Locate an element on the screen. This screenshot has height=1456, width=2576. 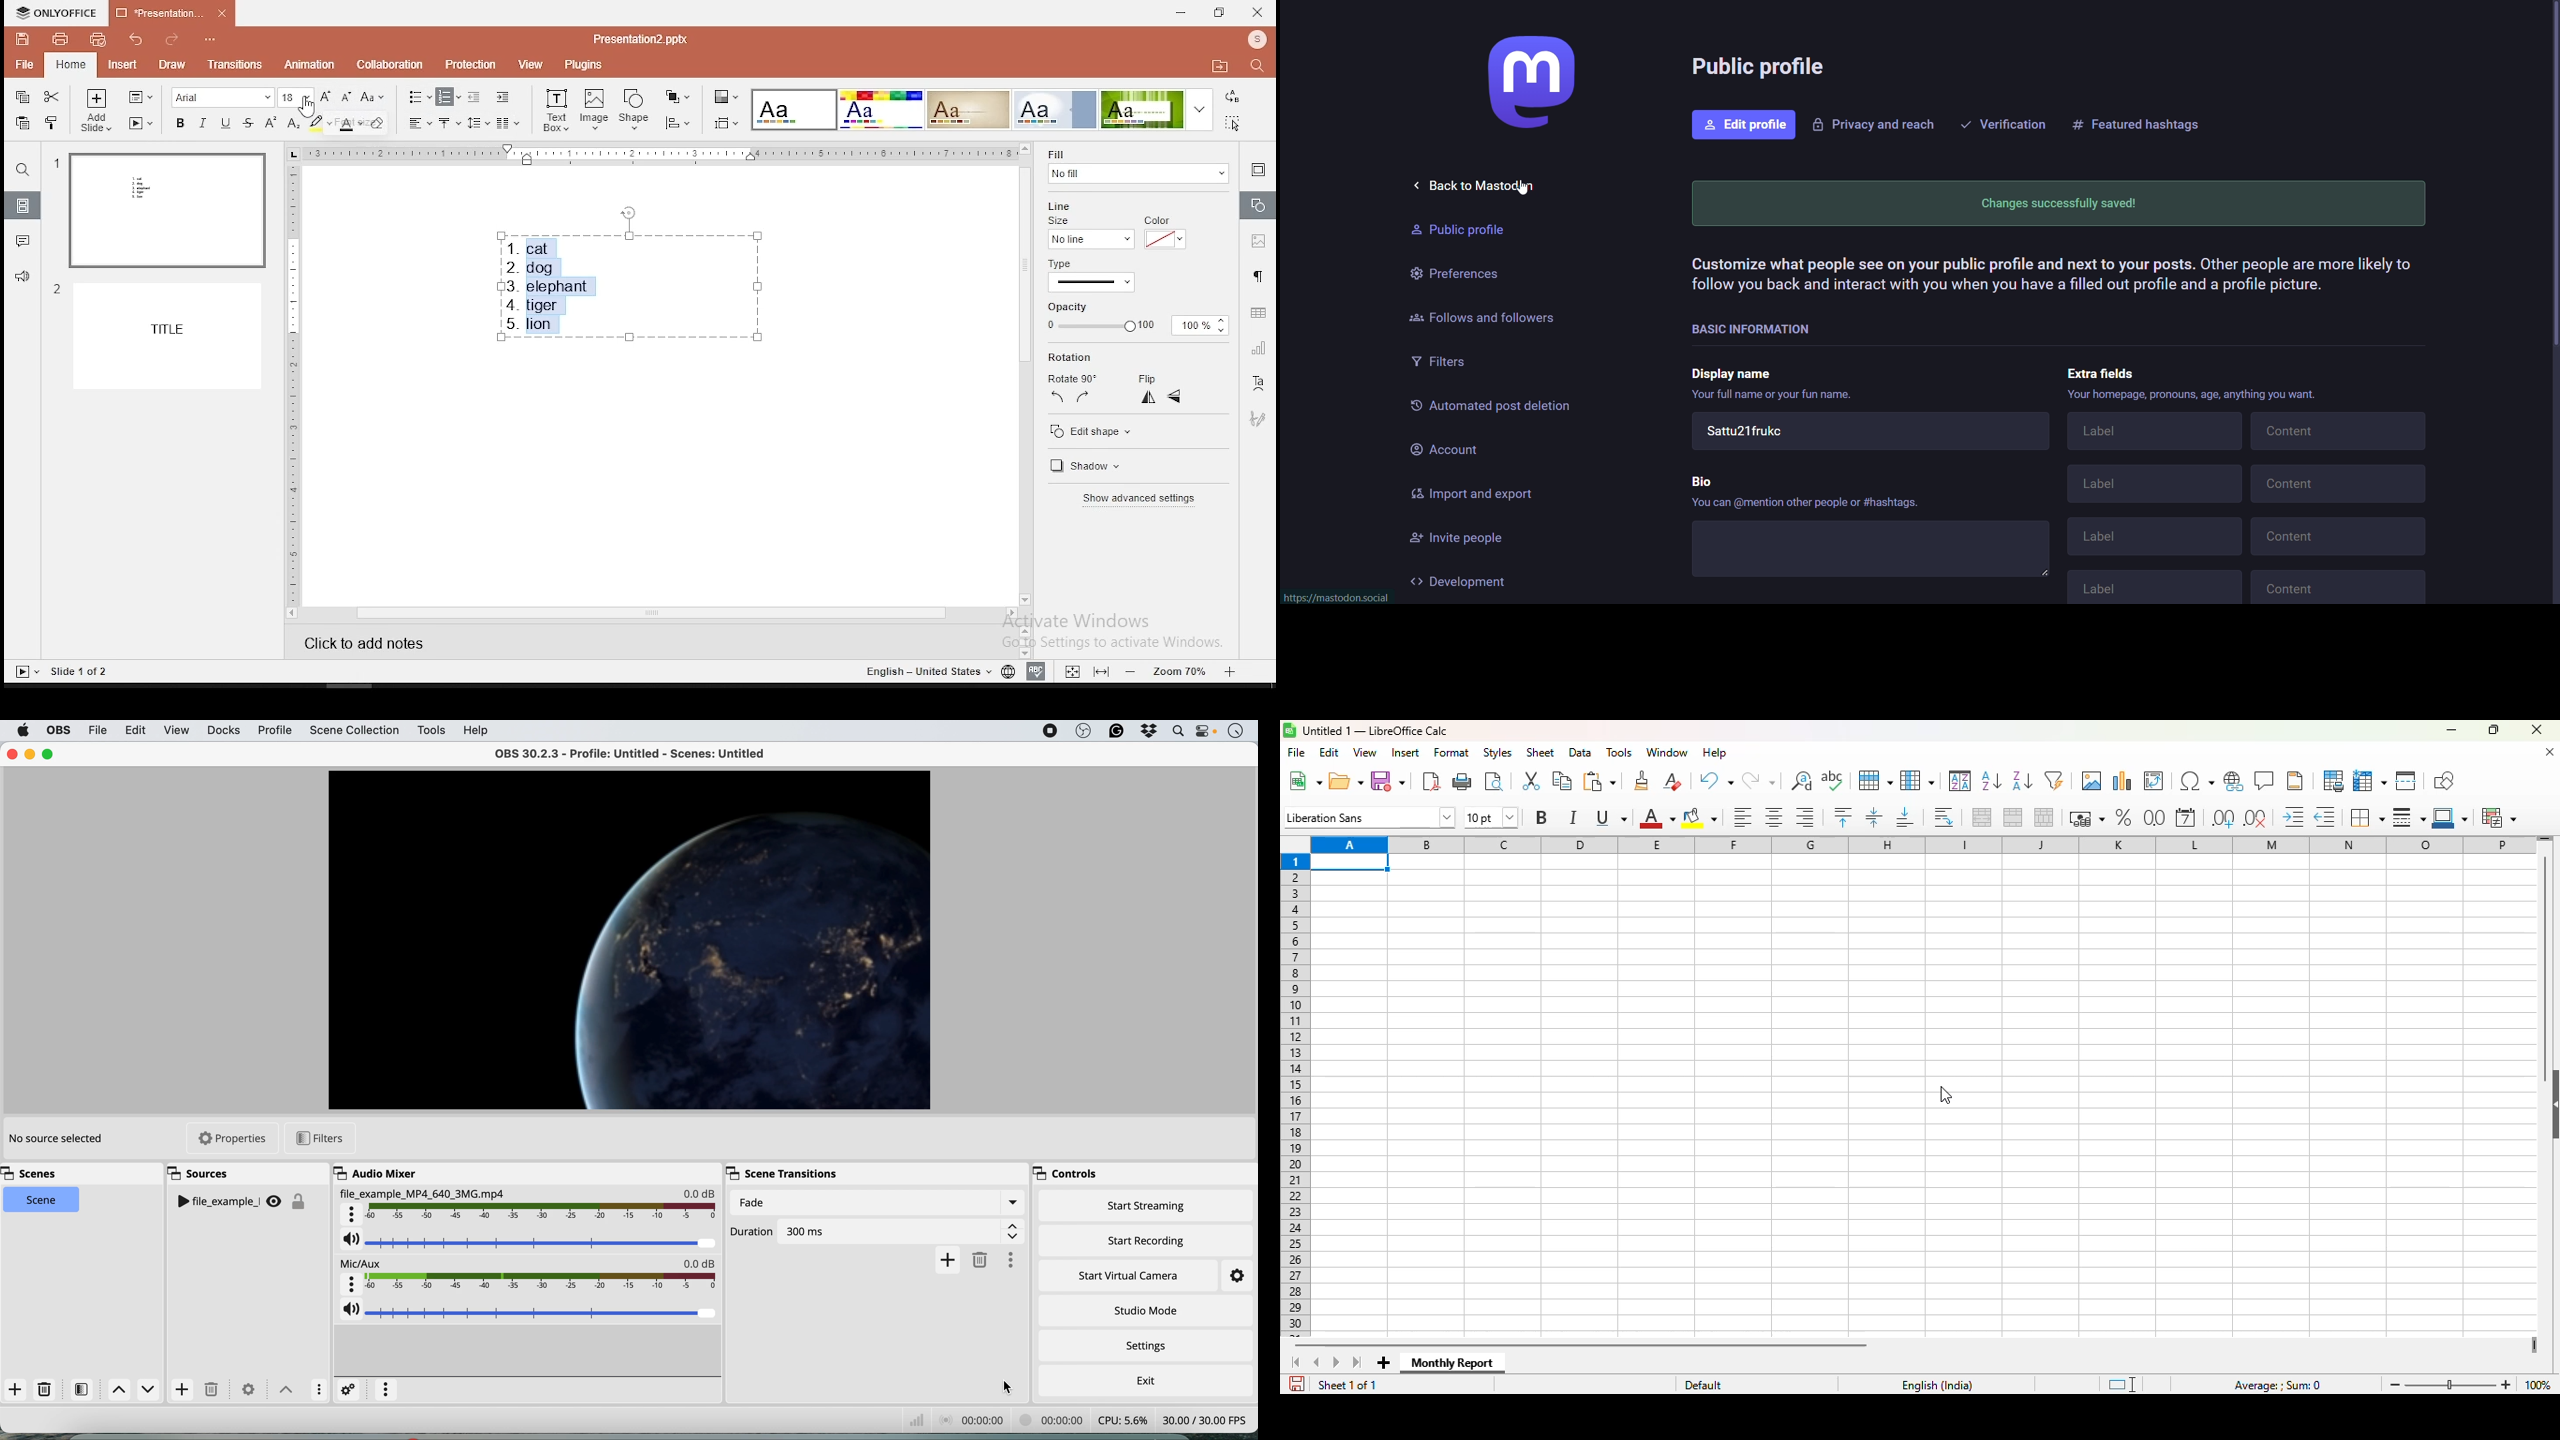
properties is located at coordinates (237, 1139).